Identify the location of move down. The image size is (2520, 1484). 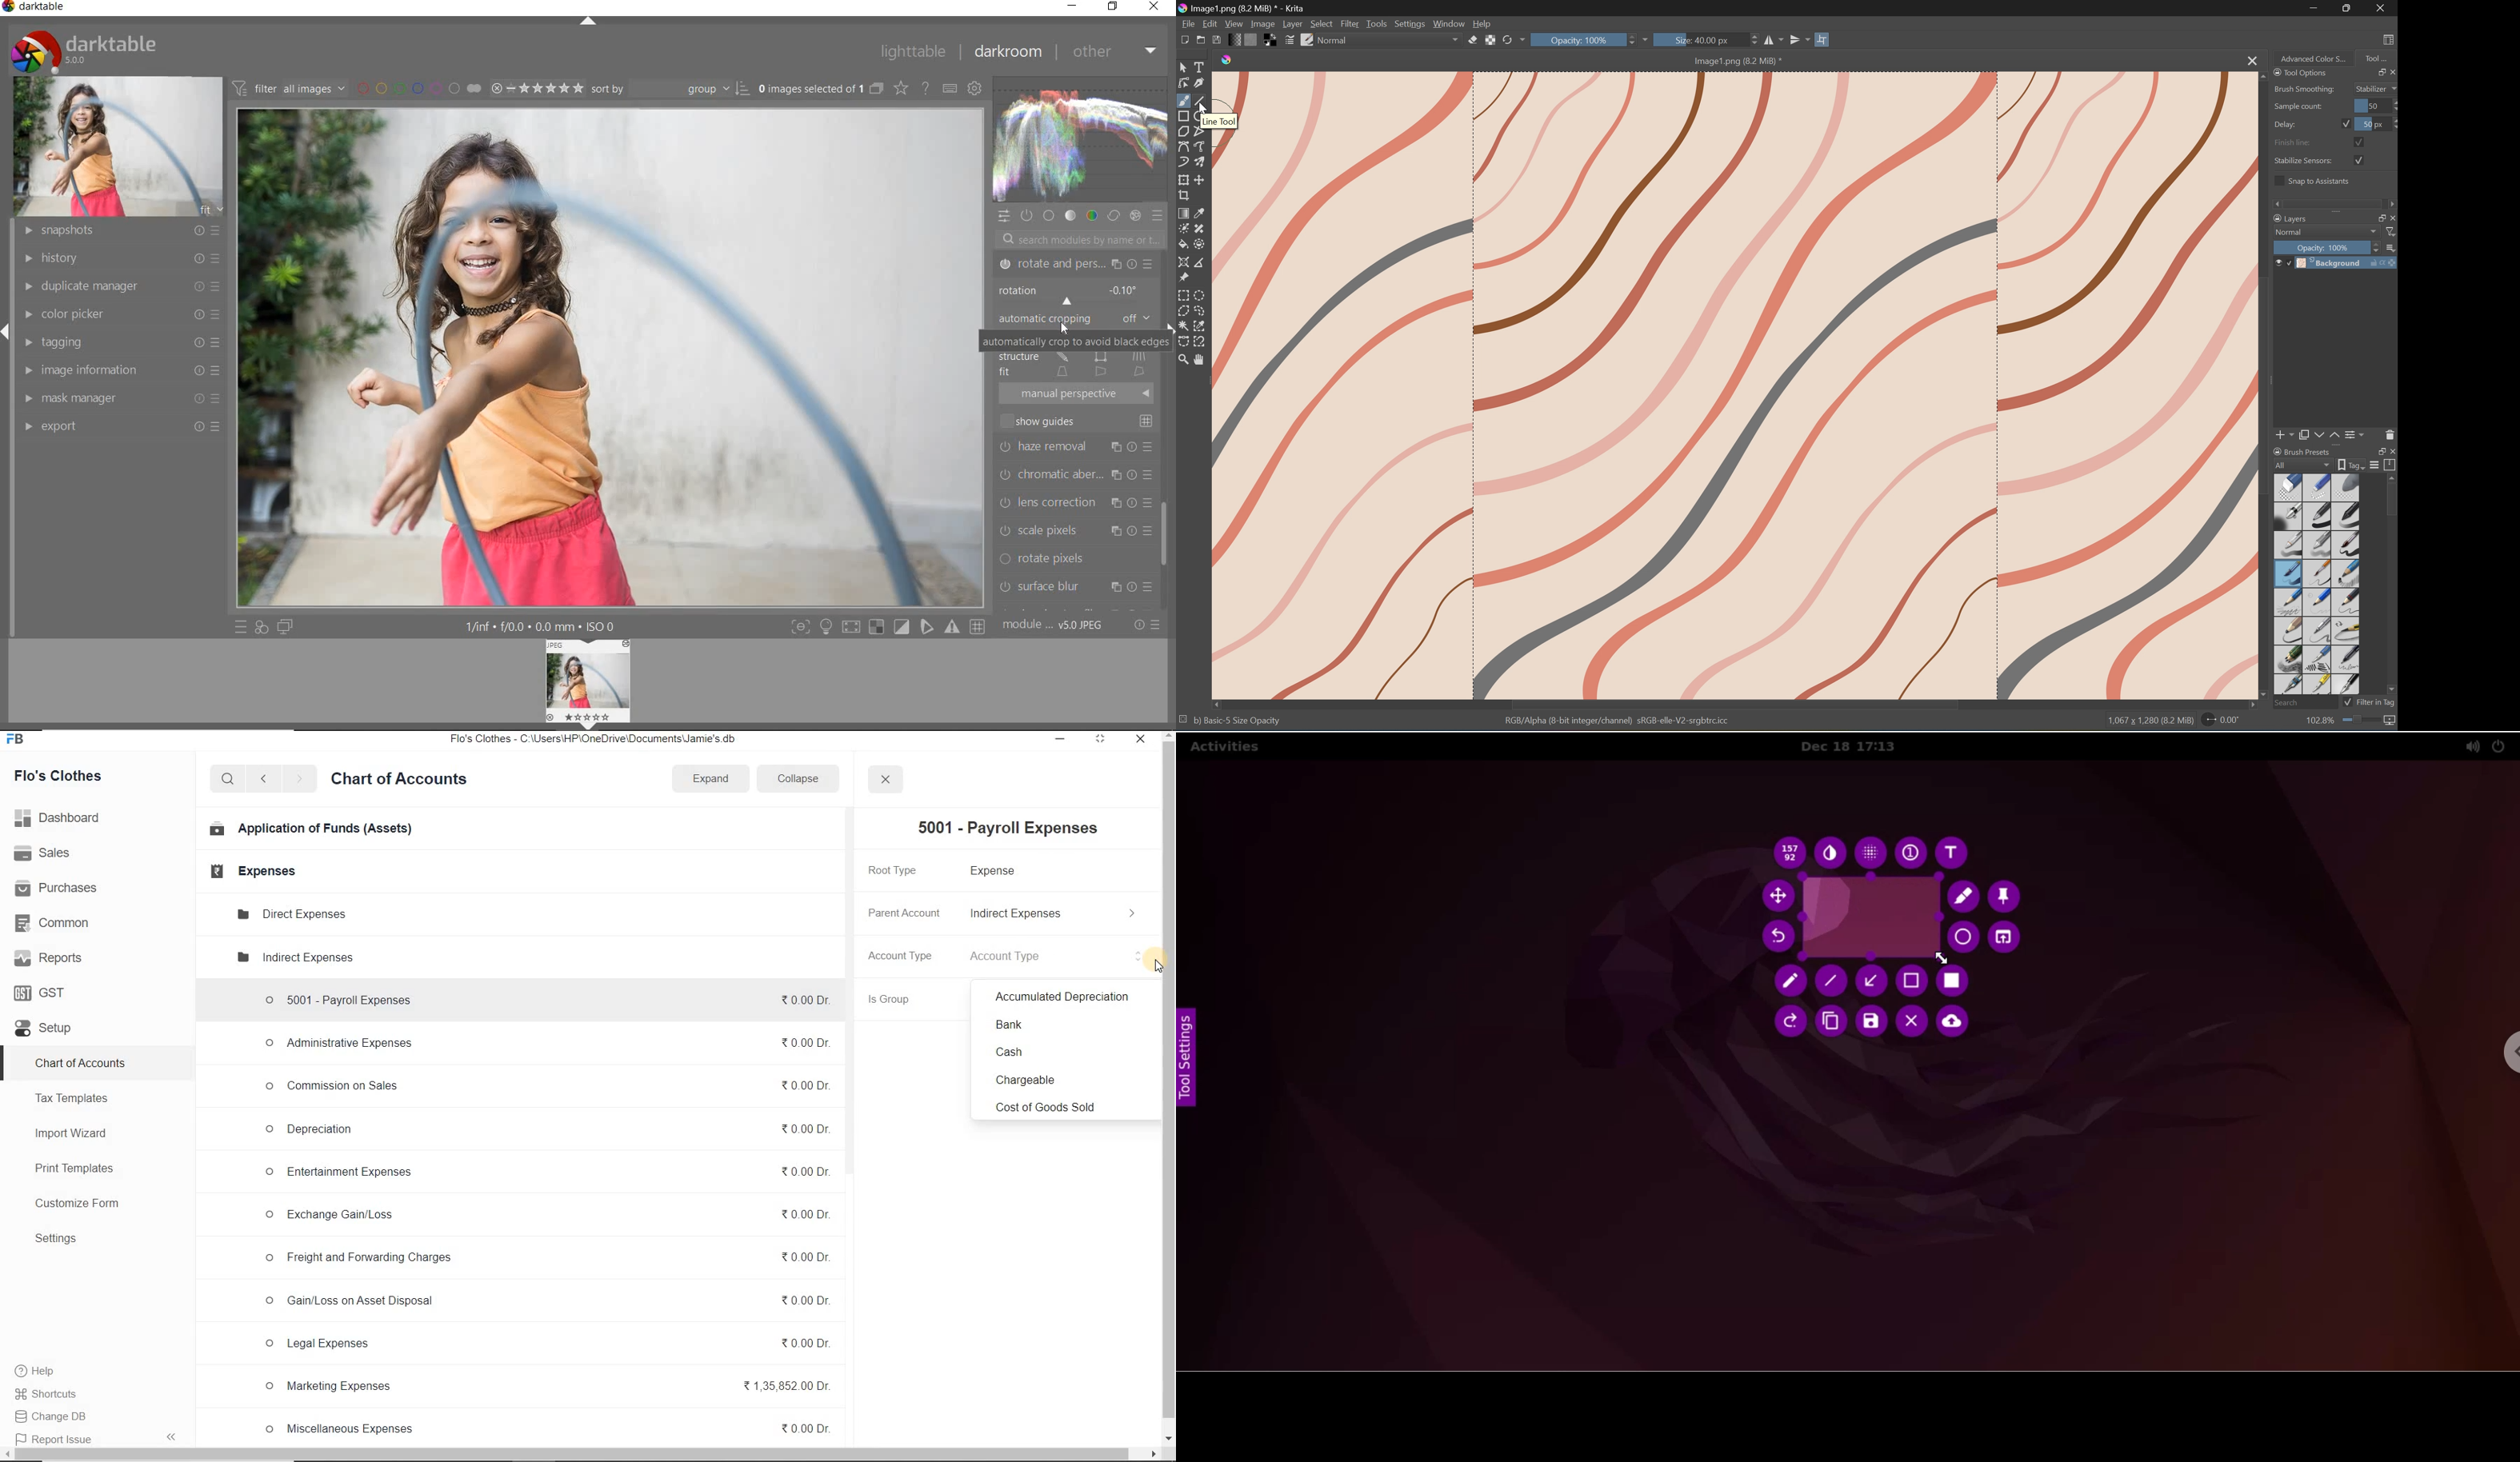
(1170, 1440).